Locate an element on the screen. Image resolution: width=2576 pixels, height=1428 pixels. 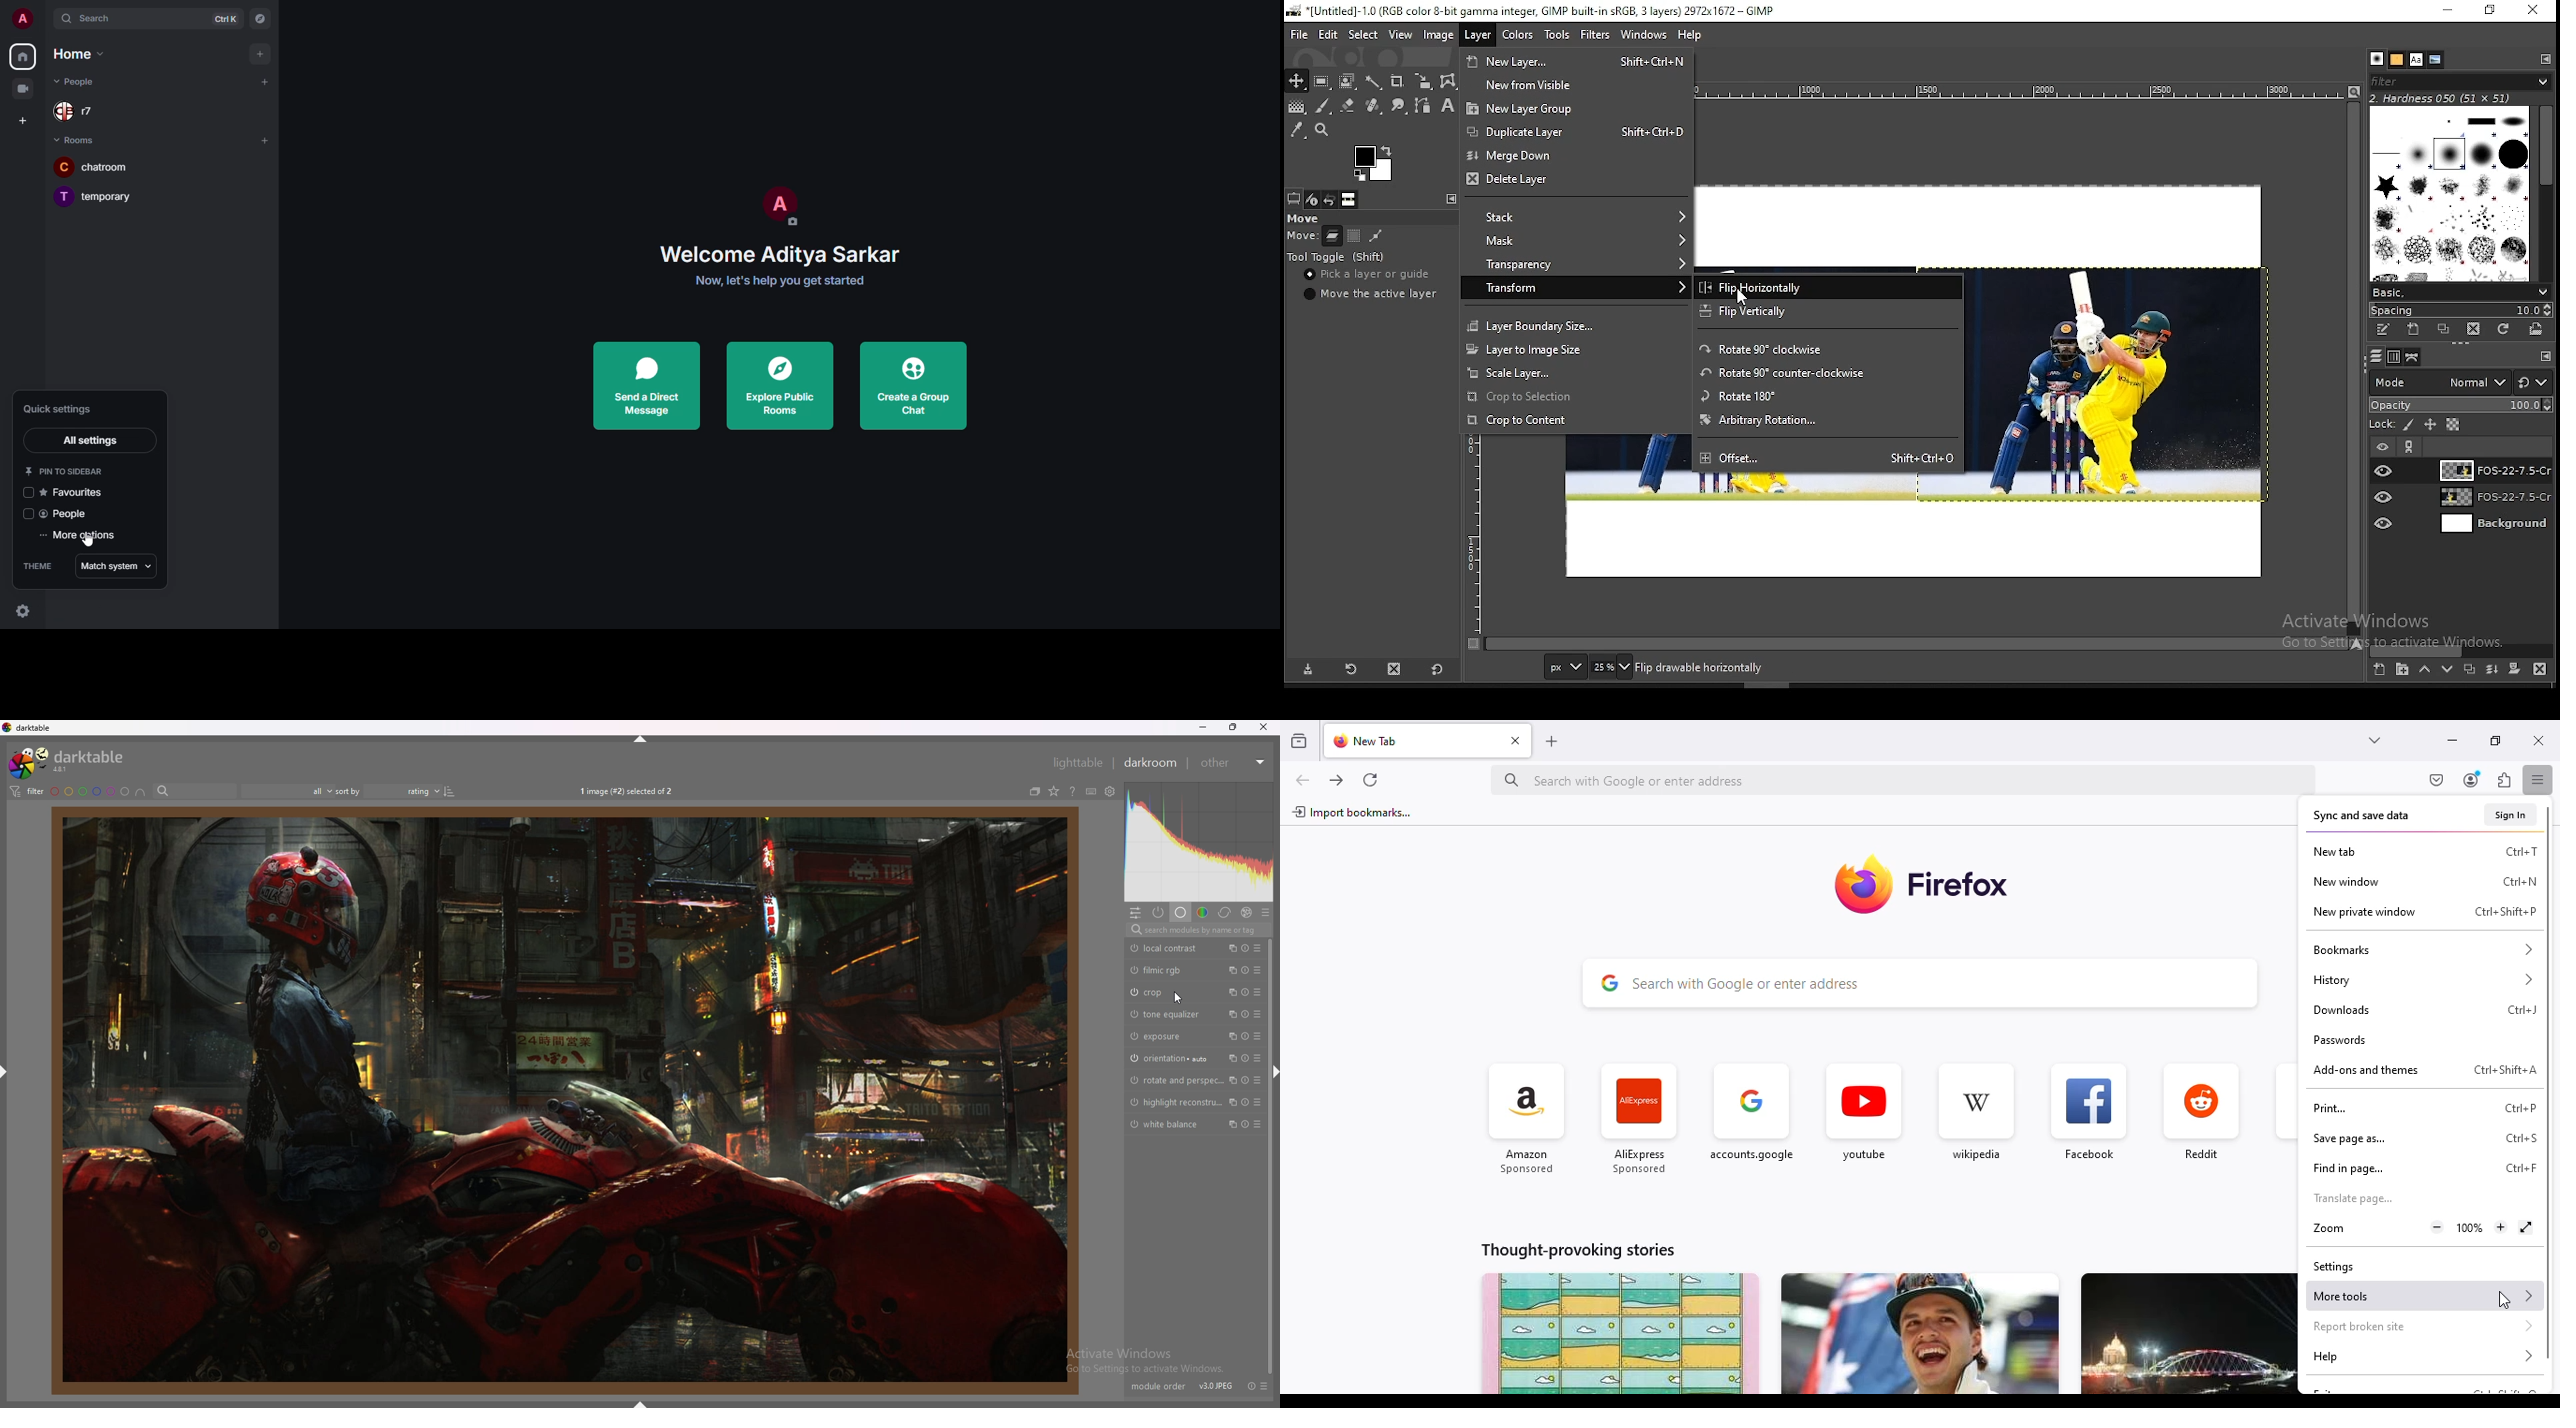
tool is located at coordinates (2411, 447).